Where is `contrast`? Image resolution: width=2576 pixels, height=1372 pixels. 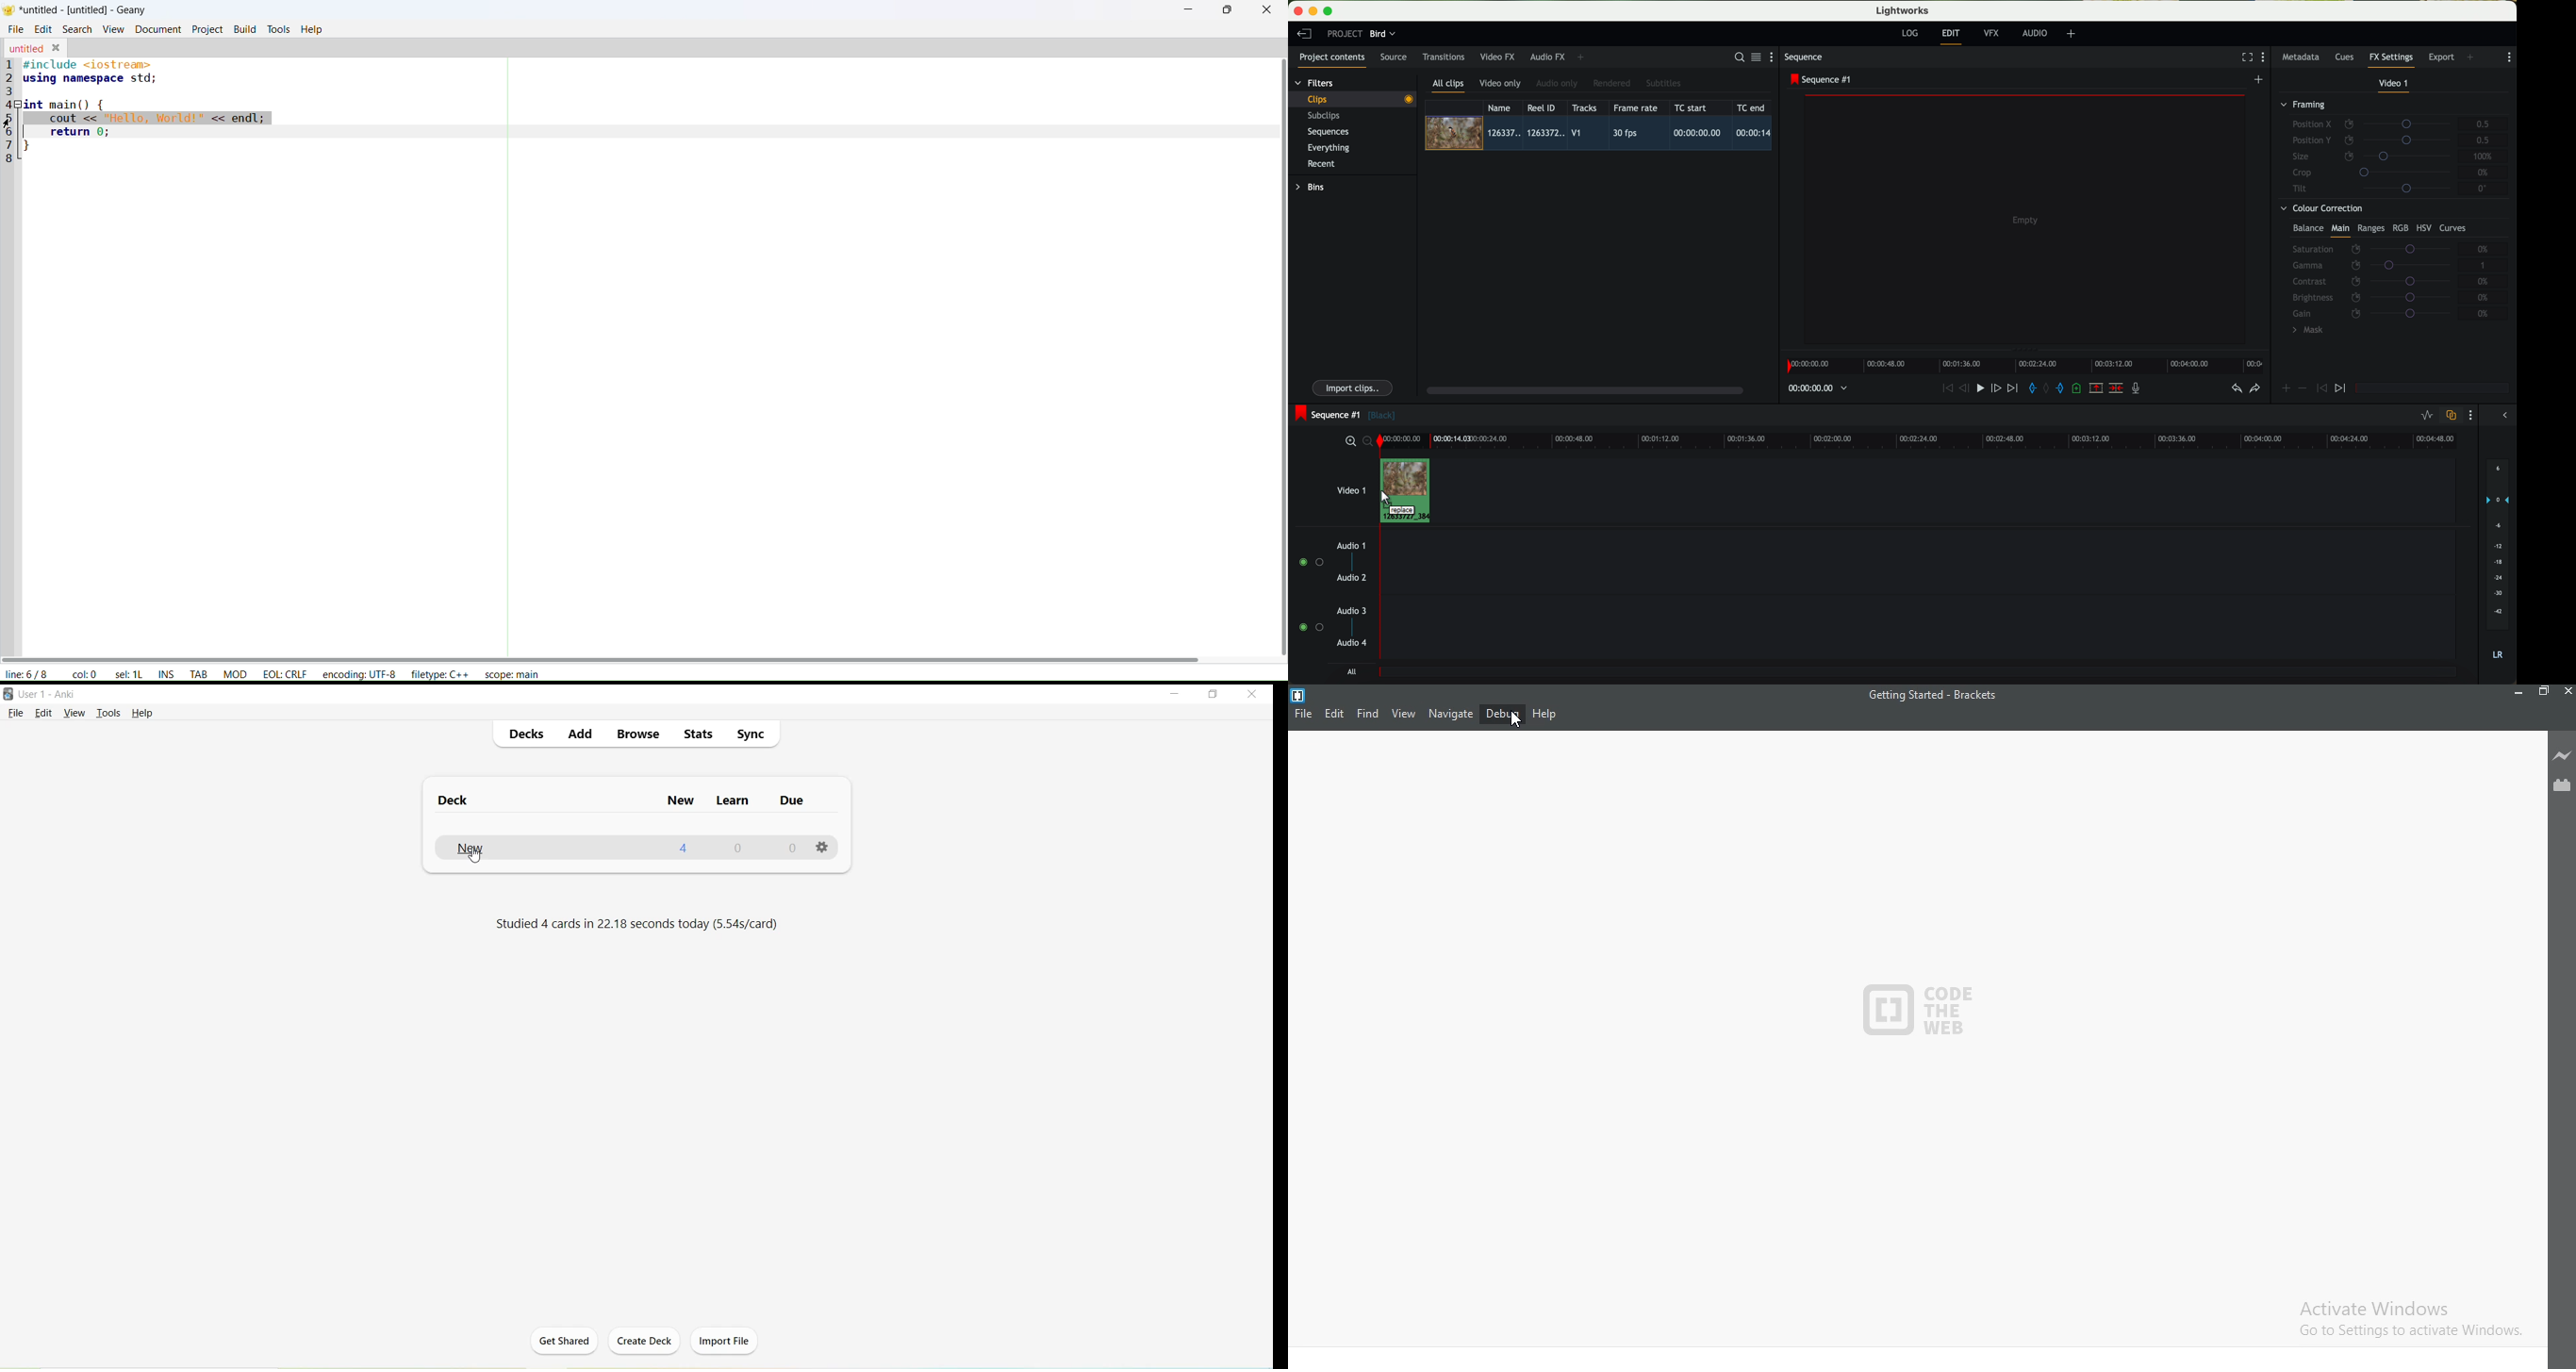 contrast is located at coordinates (2377, 282).